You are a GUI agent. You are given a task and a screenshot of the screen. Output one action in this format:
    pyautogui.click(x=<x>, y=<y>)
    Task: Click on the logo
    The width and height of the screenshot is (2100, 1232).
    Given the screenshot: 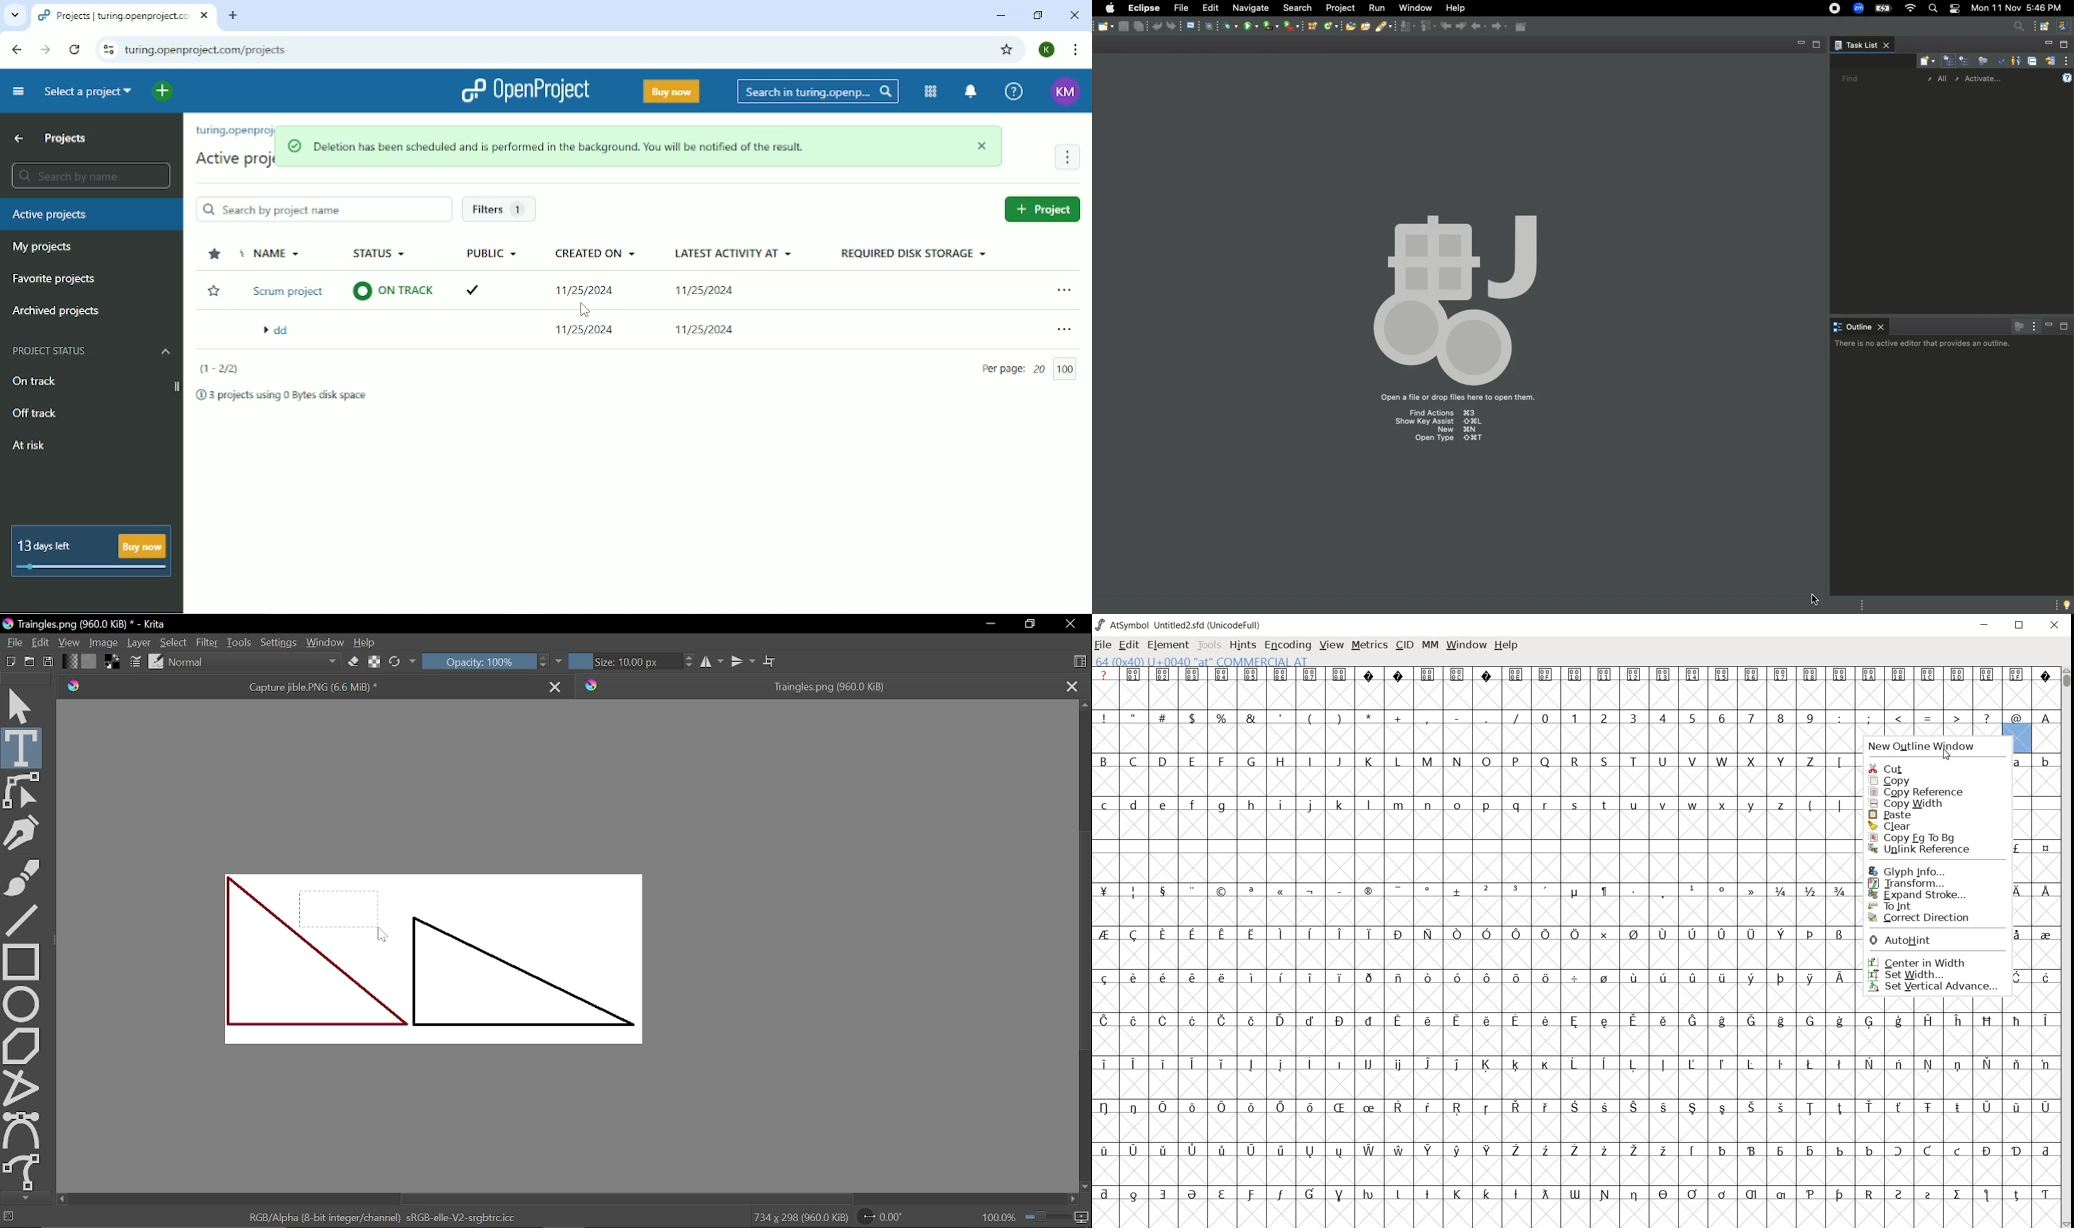 What is the action you would take?
    pyautogui.click(x=7, y=624)
    